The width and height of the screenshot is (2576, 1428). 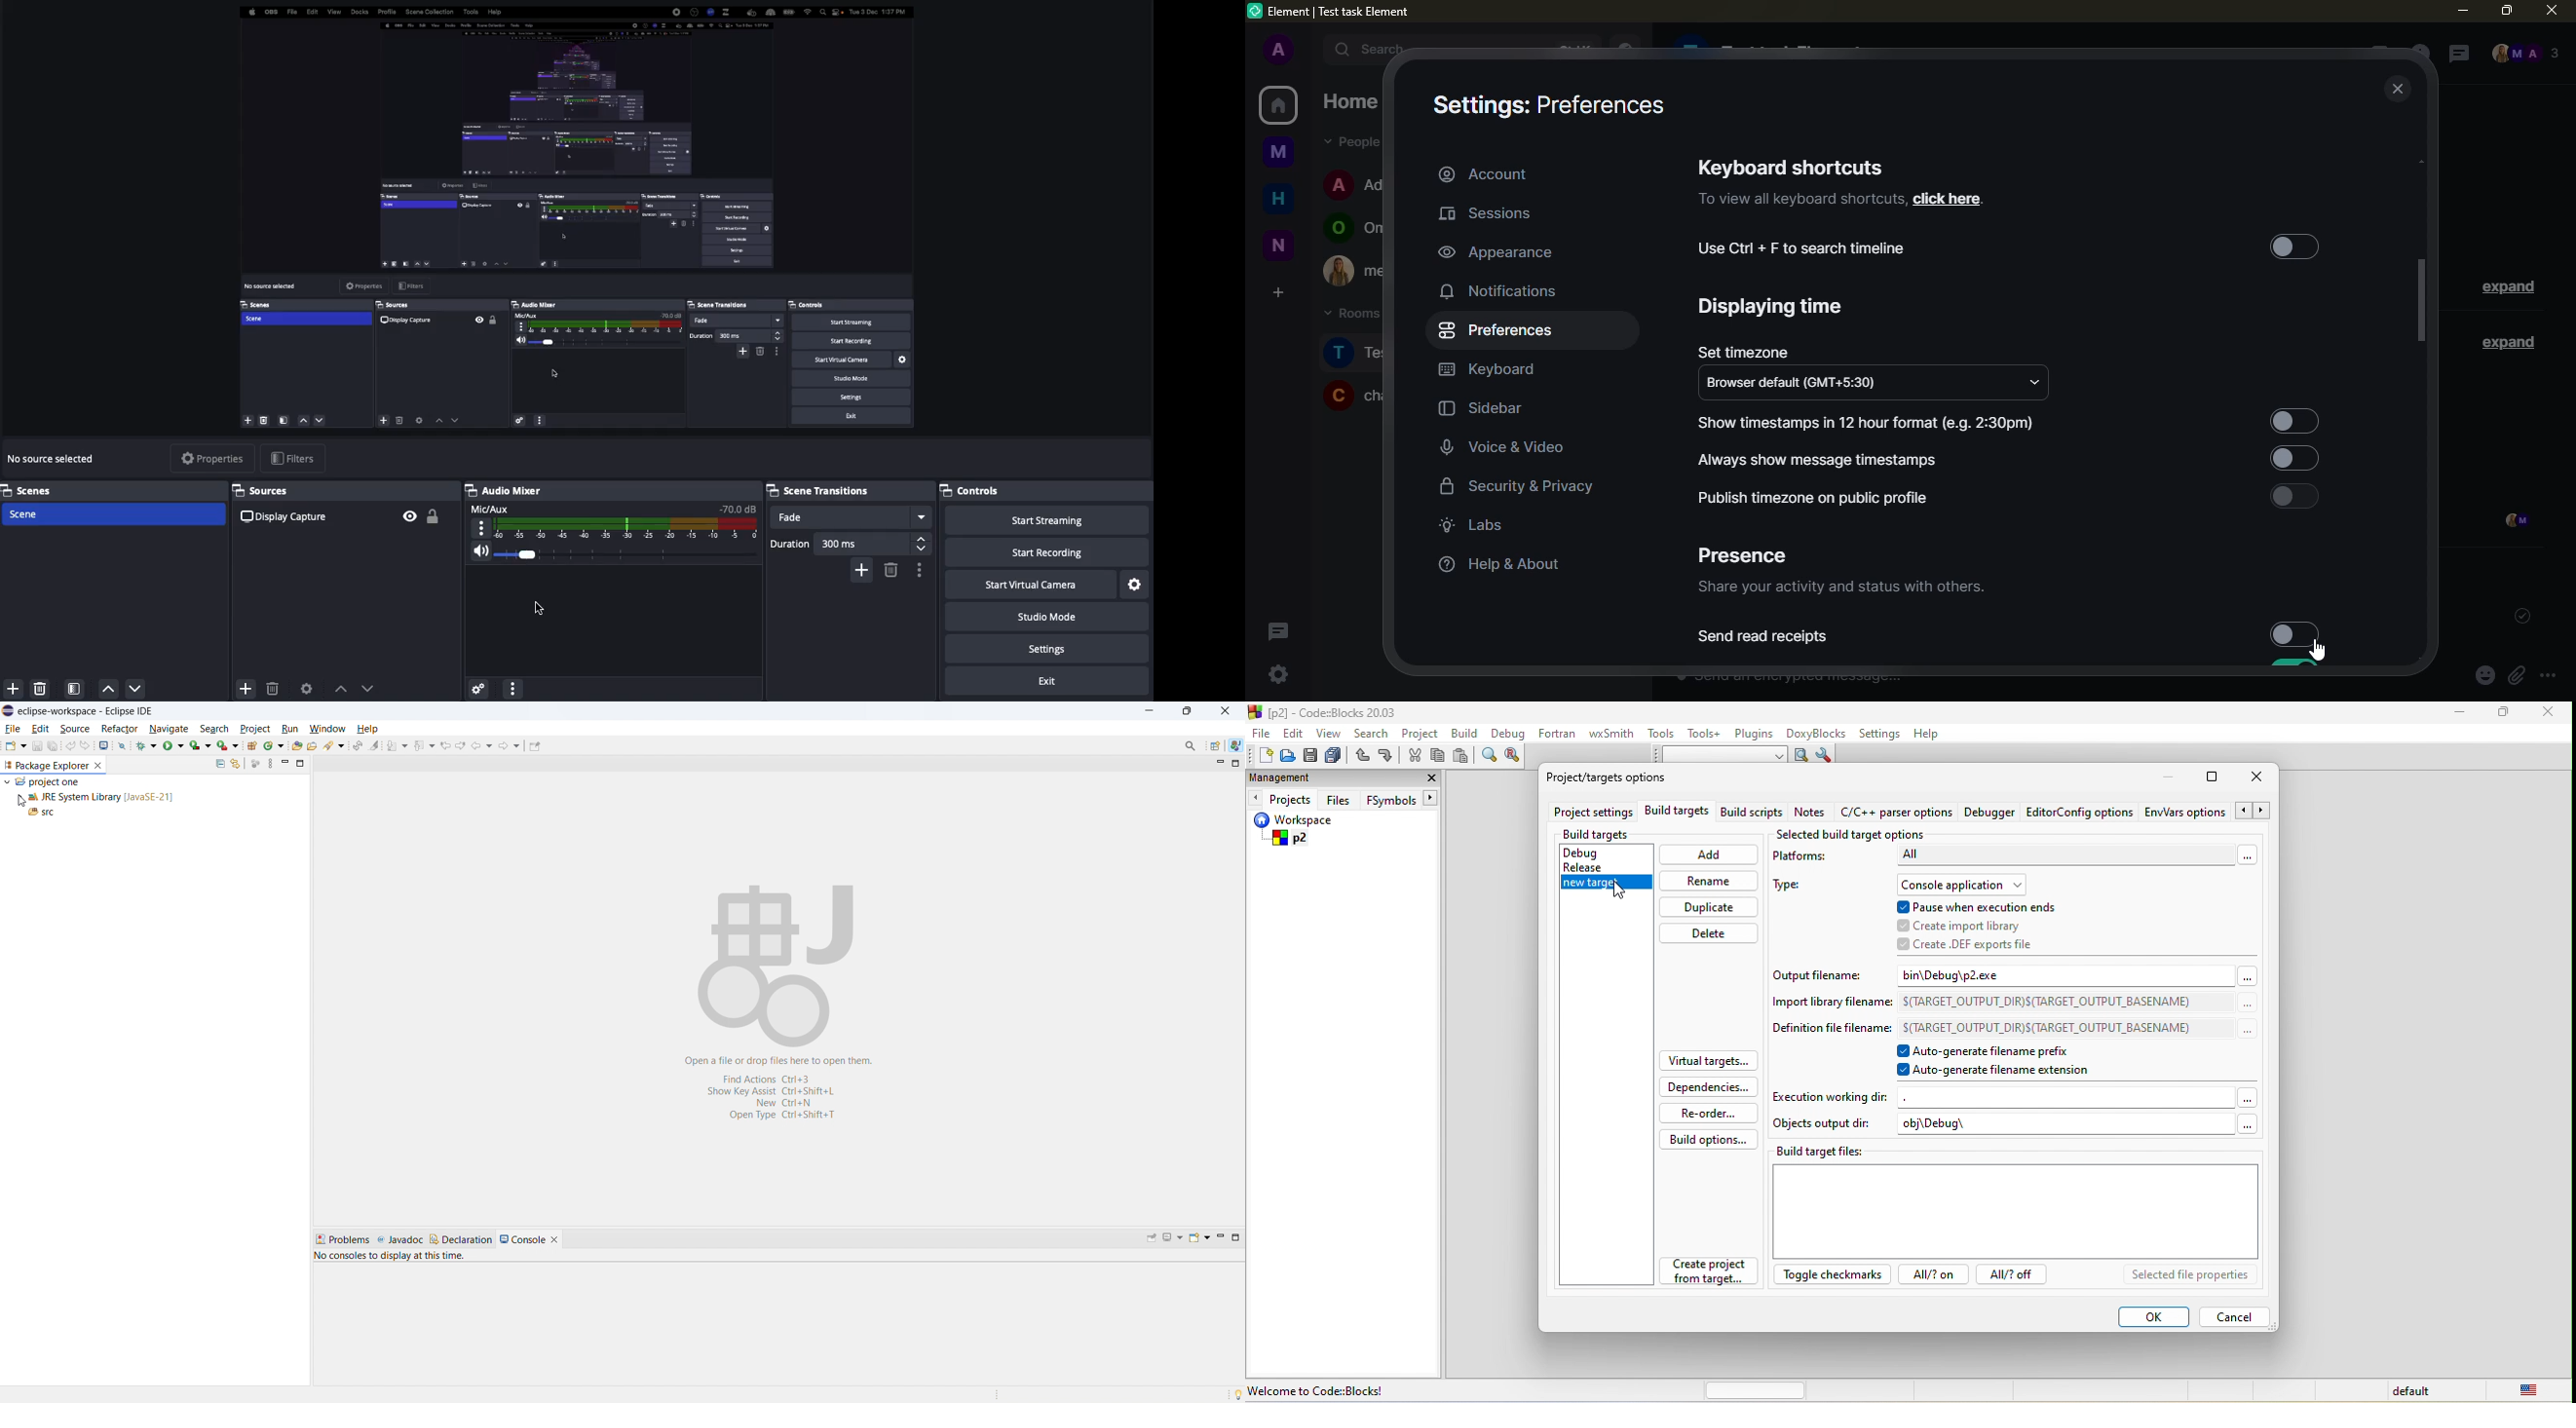 I want to click on enable, so click(x=2294, y=248).